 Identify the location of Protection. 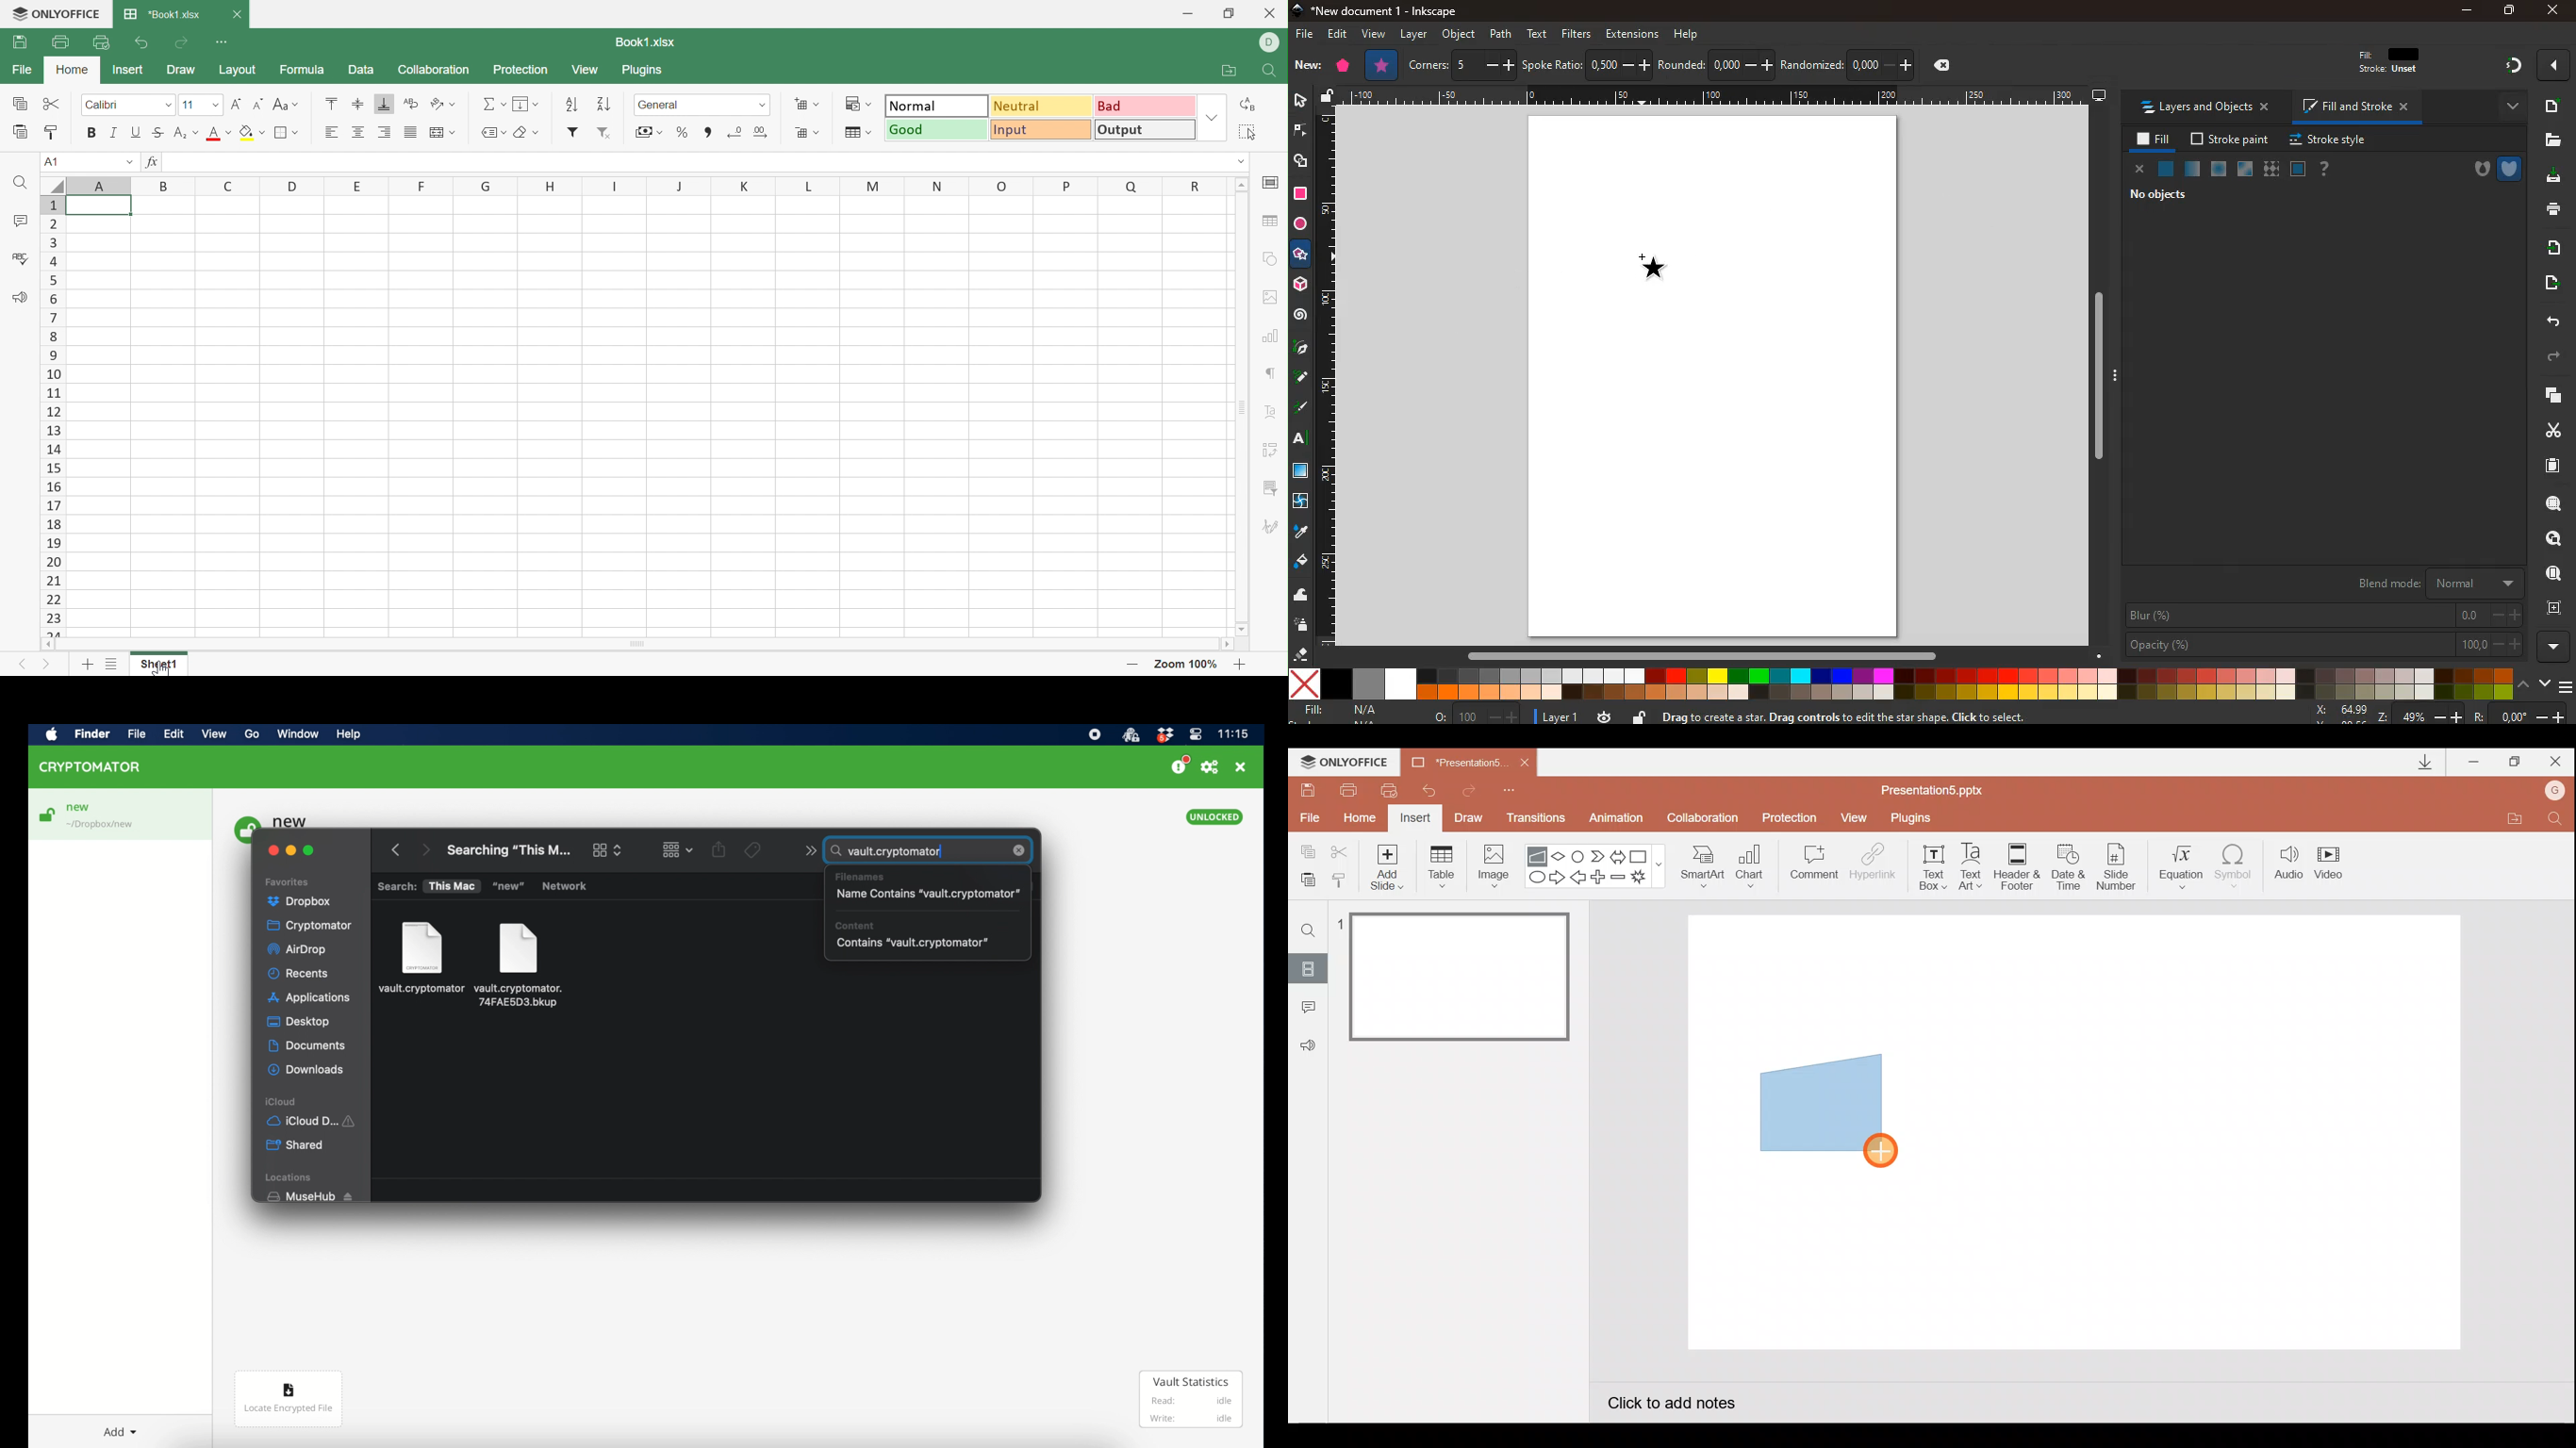
(522, 69).